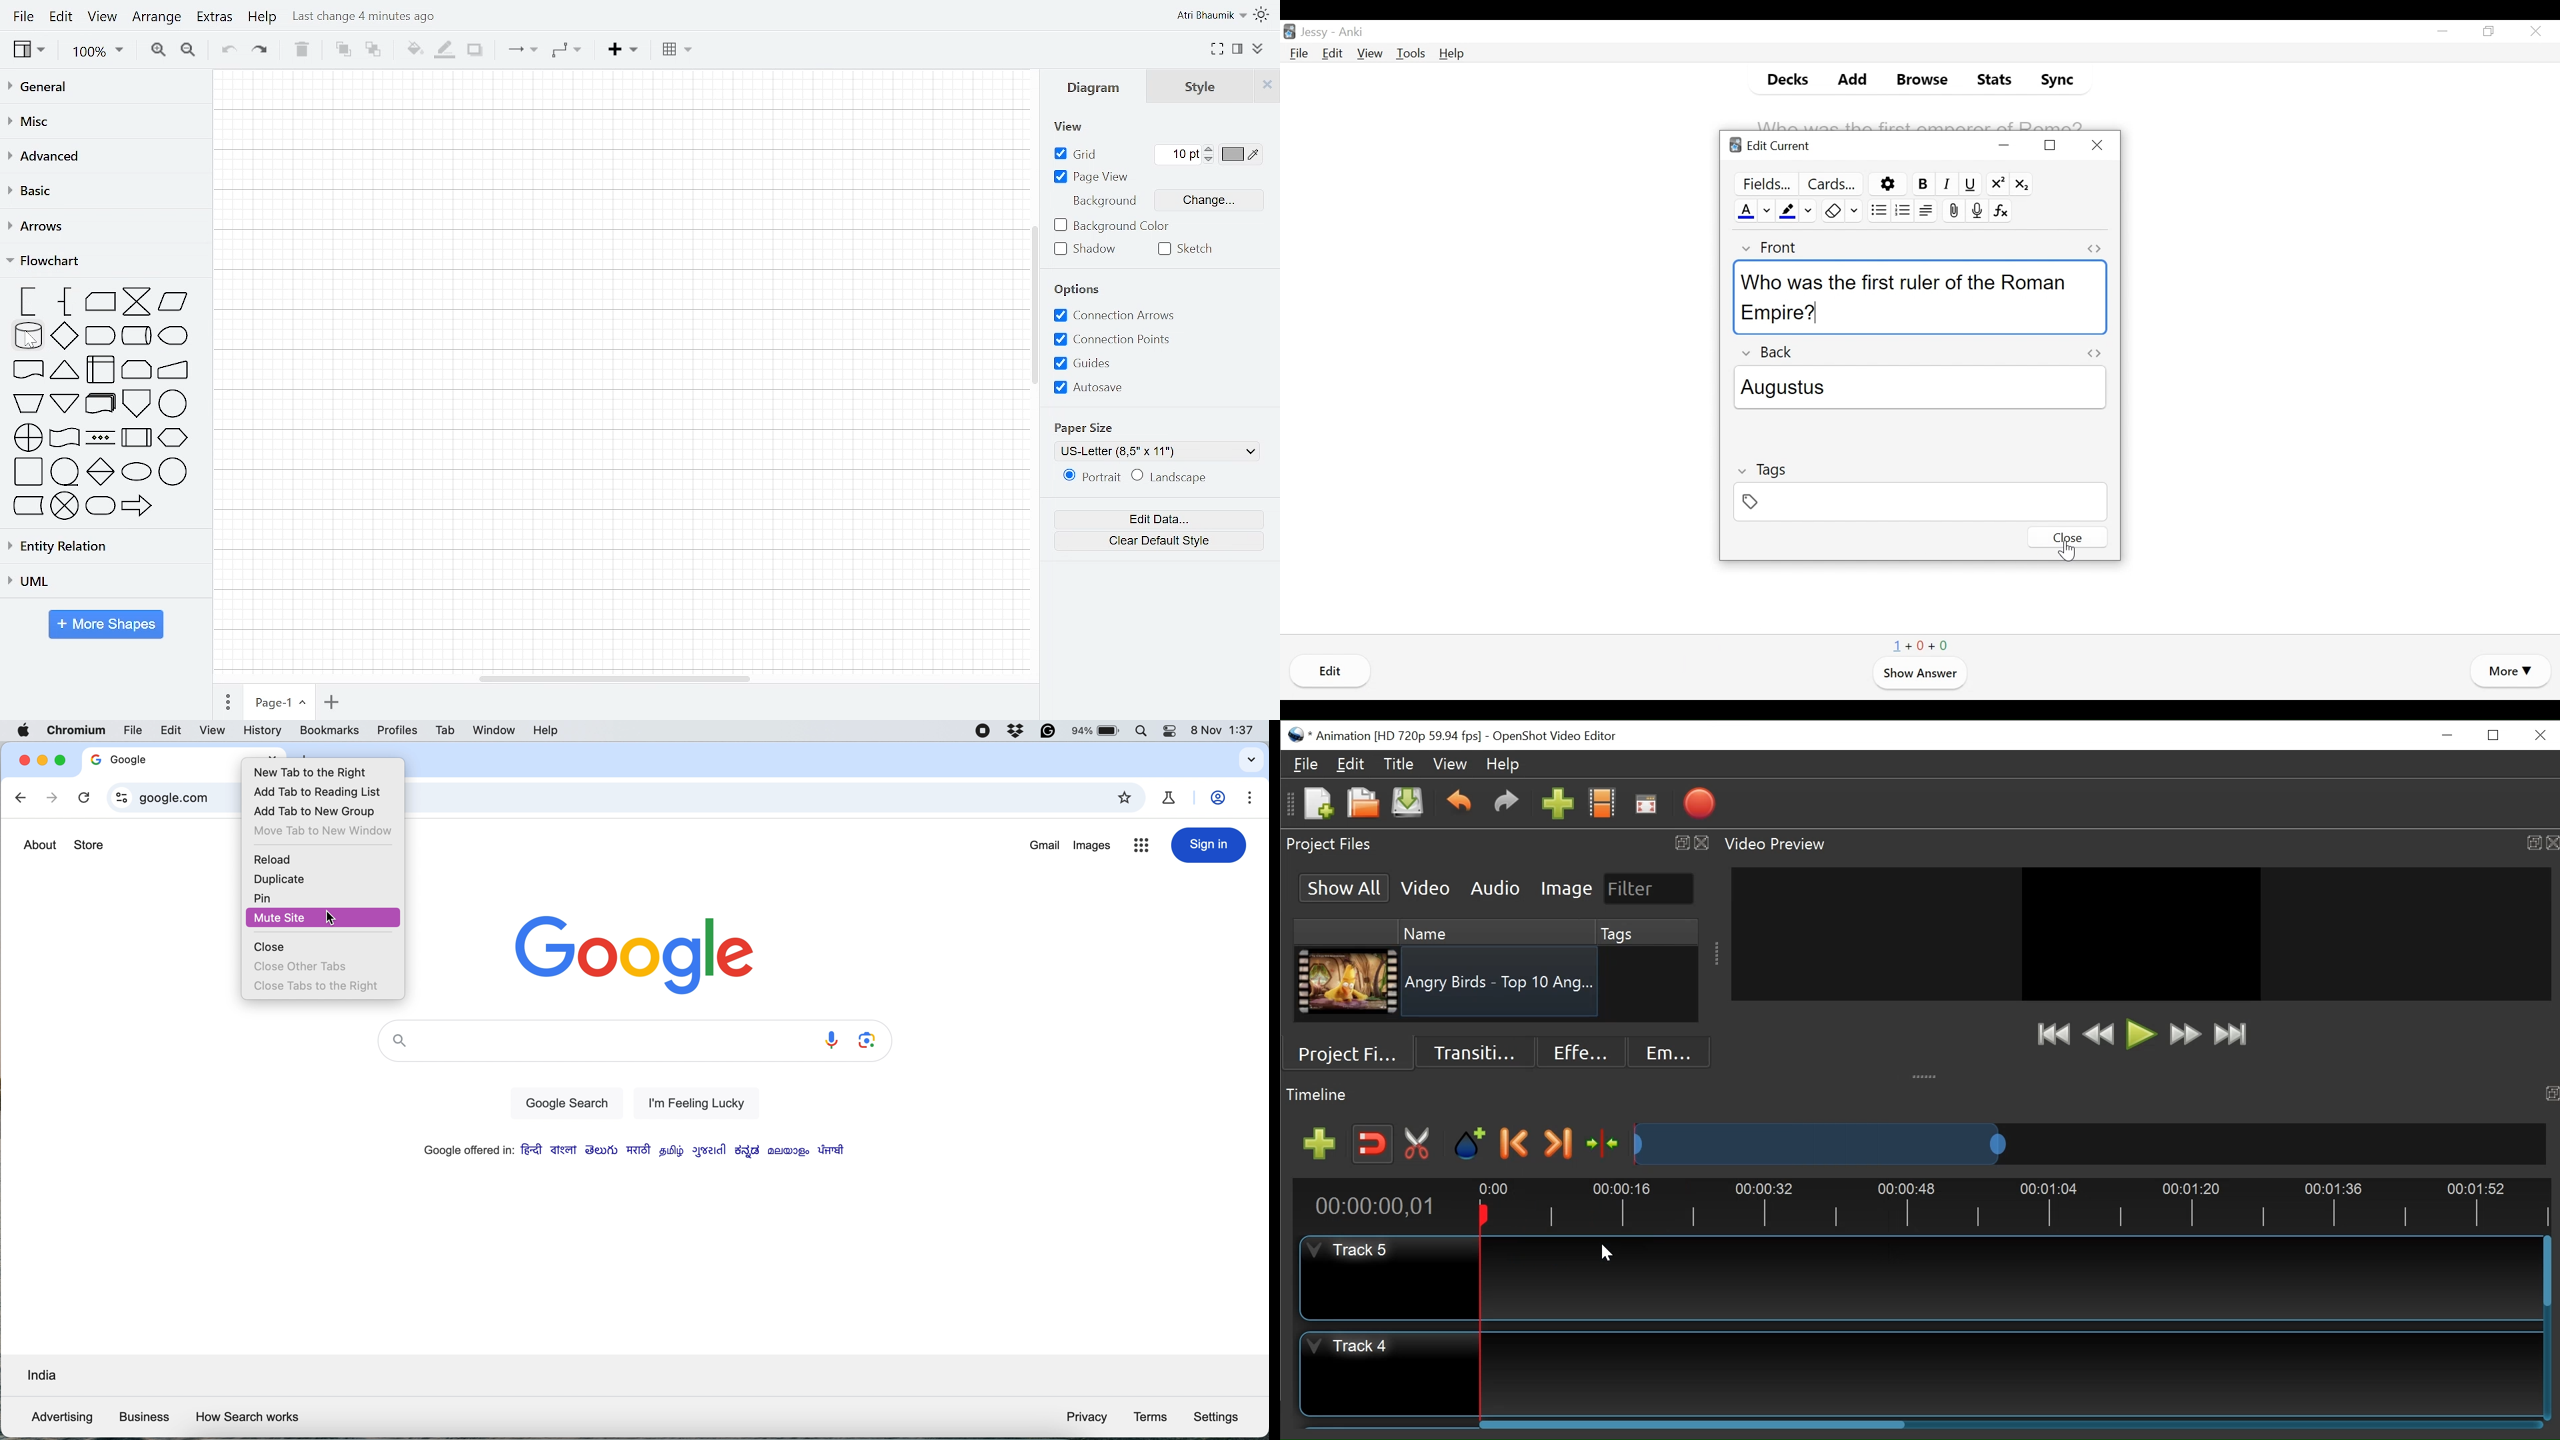 Image resolution: width=2576 pixels, height=1456 pixels. What do you see at coordinates (1557, 1143) in the screenshot?
I see `Next Marker` at bounding box center [1557, 1143].